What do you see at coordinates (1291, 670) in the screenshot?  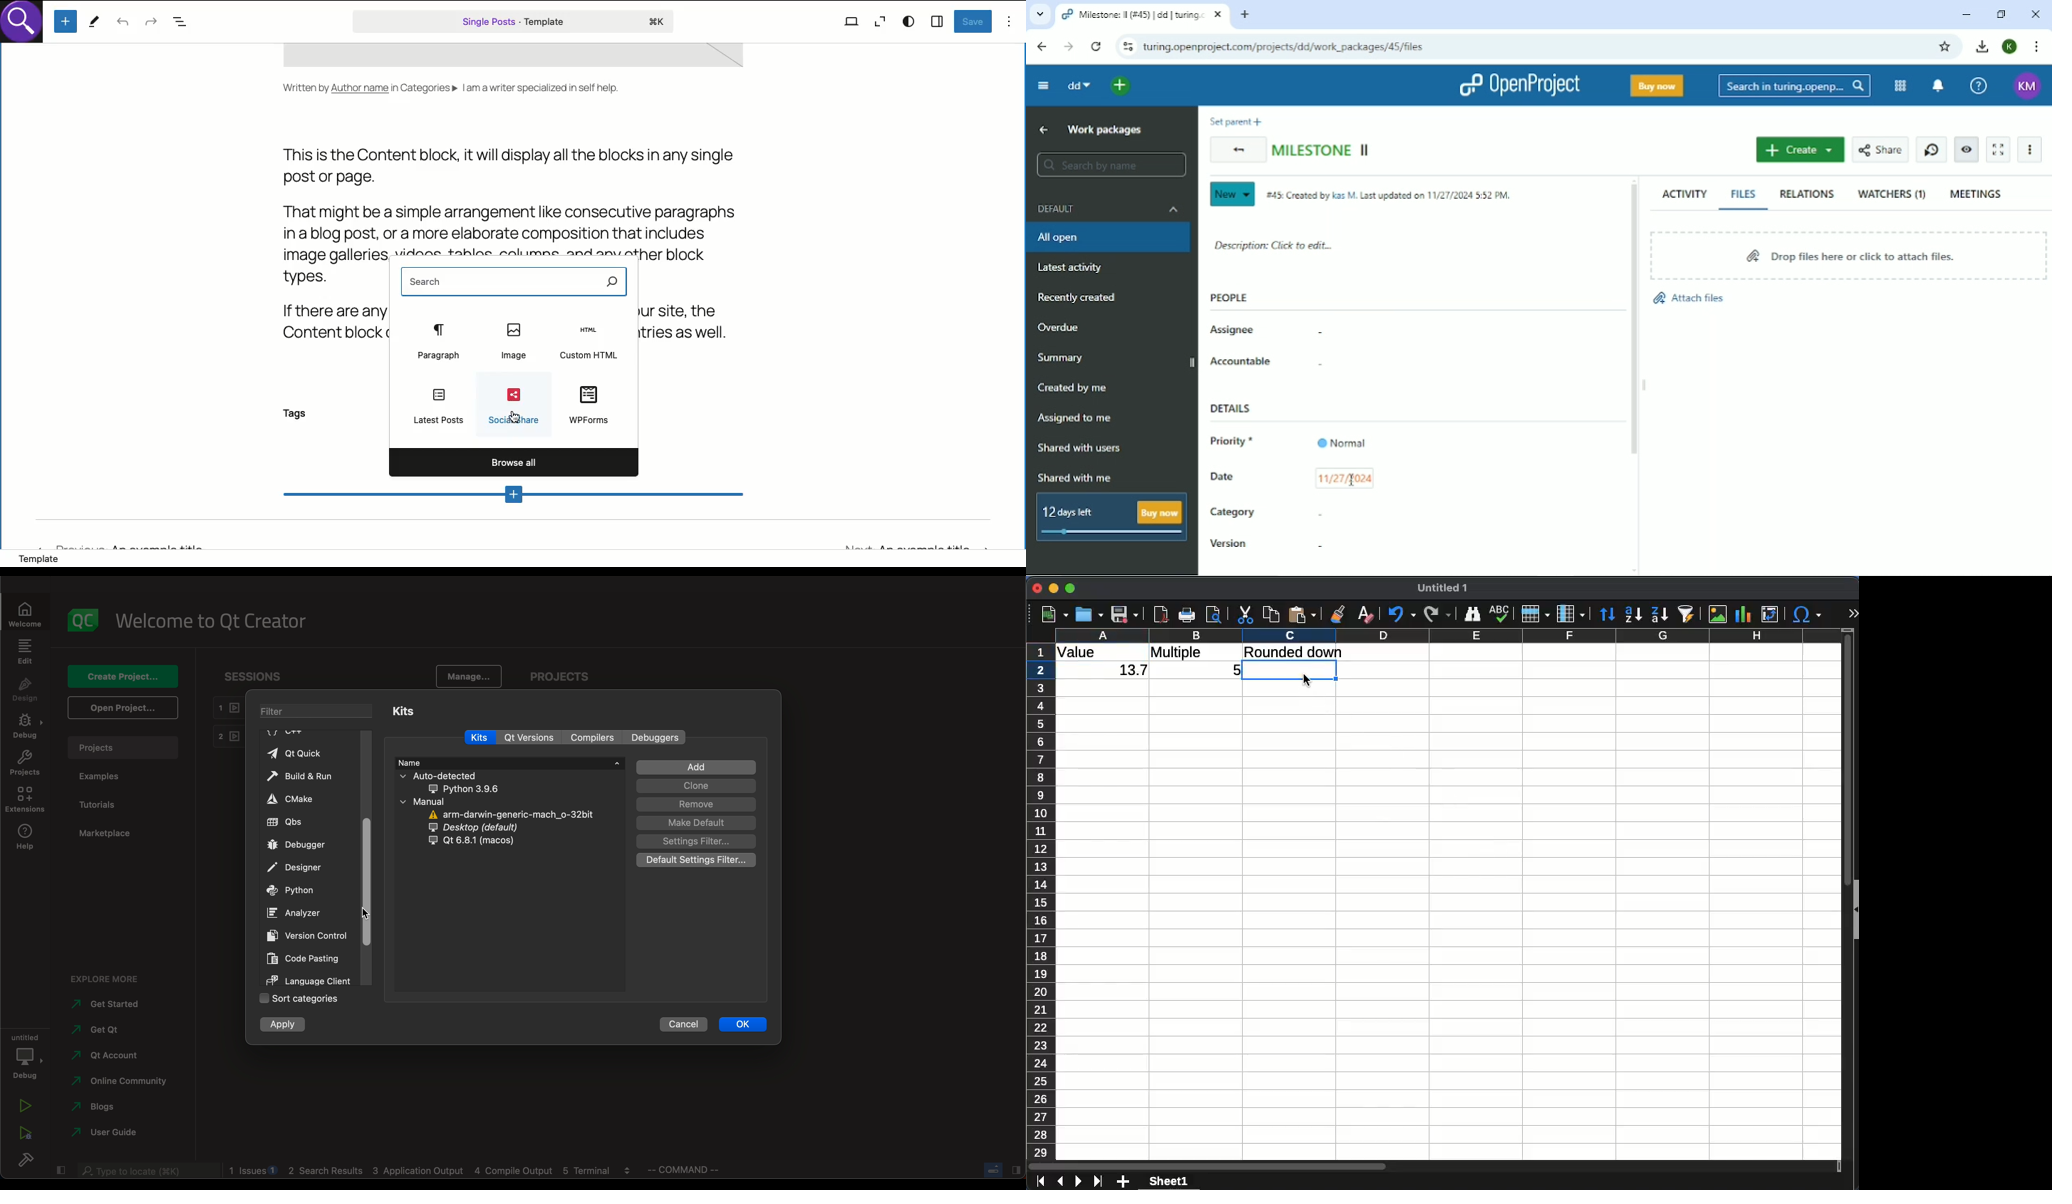 I see `selected cell` at bounding box center [1291, 670].